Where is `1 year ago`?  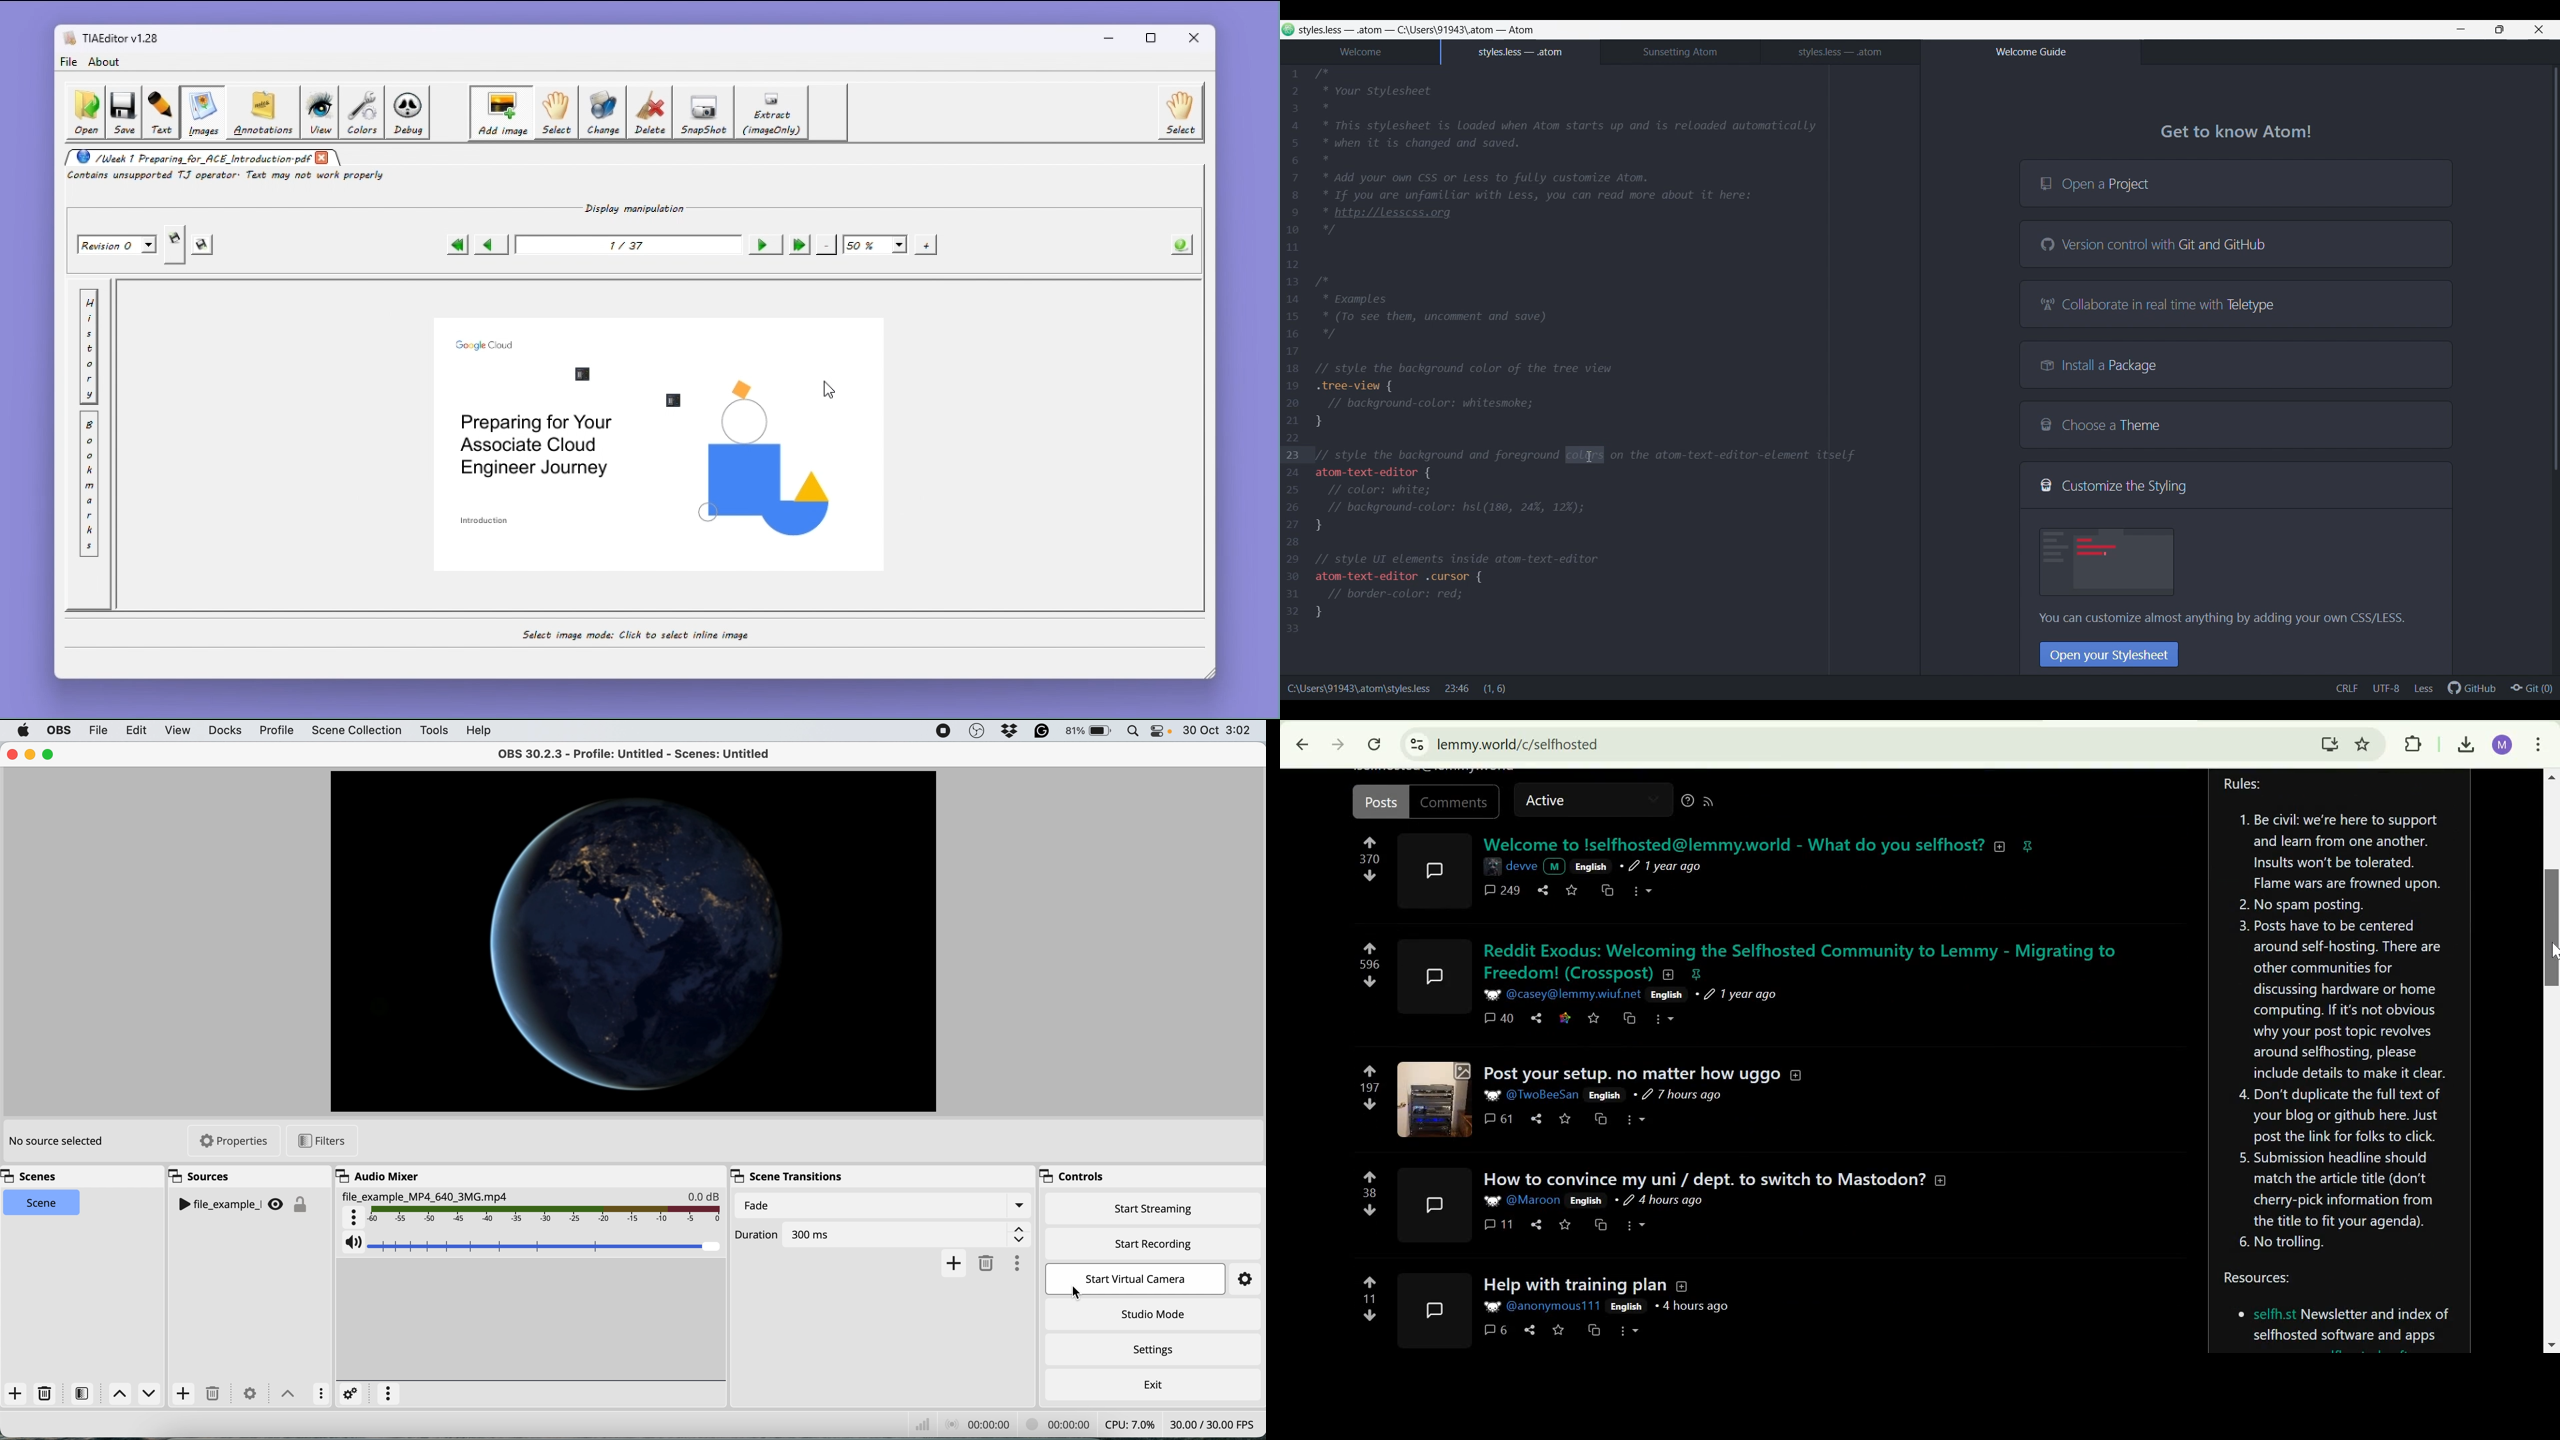
1 year ago is located at coordinates (1740, 995).